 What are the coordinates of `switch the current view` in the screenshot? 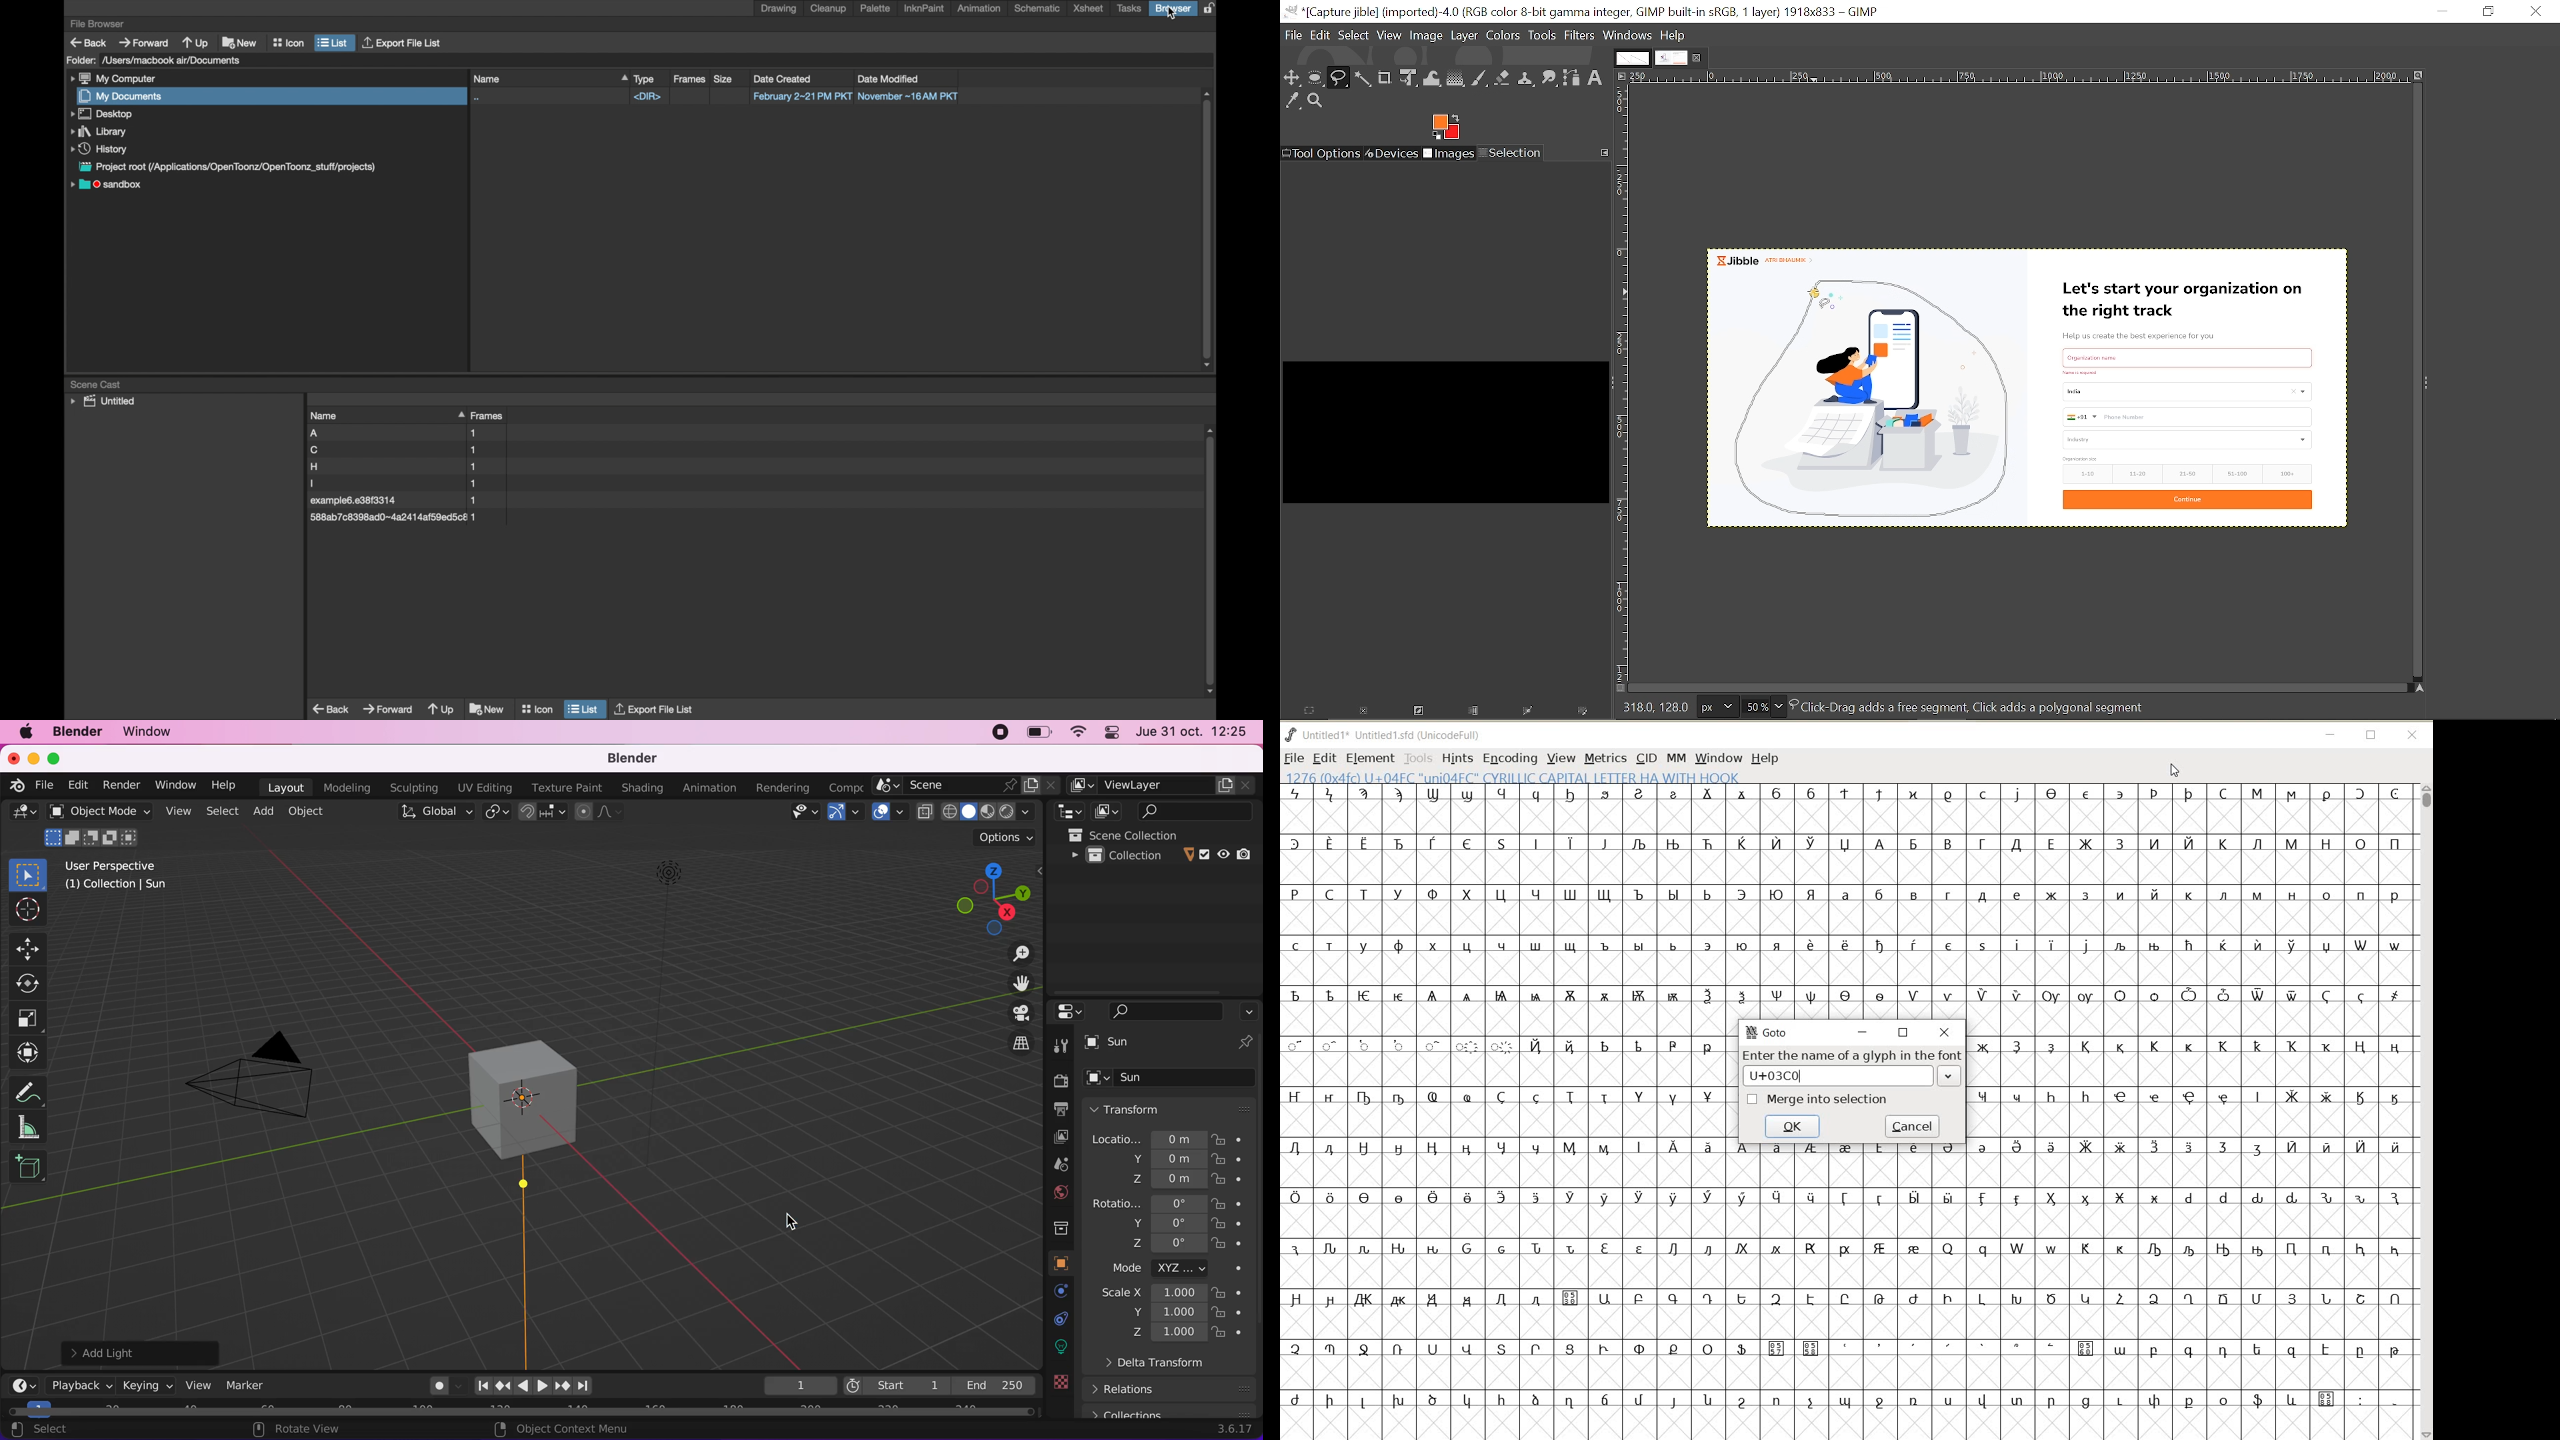 It's located at (1010, 1044).